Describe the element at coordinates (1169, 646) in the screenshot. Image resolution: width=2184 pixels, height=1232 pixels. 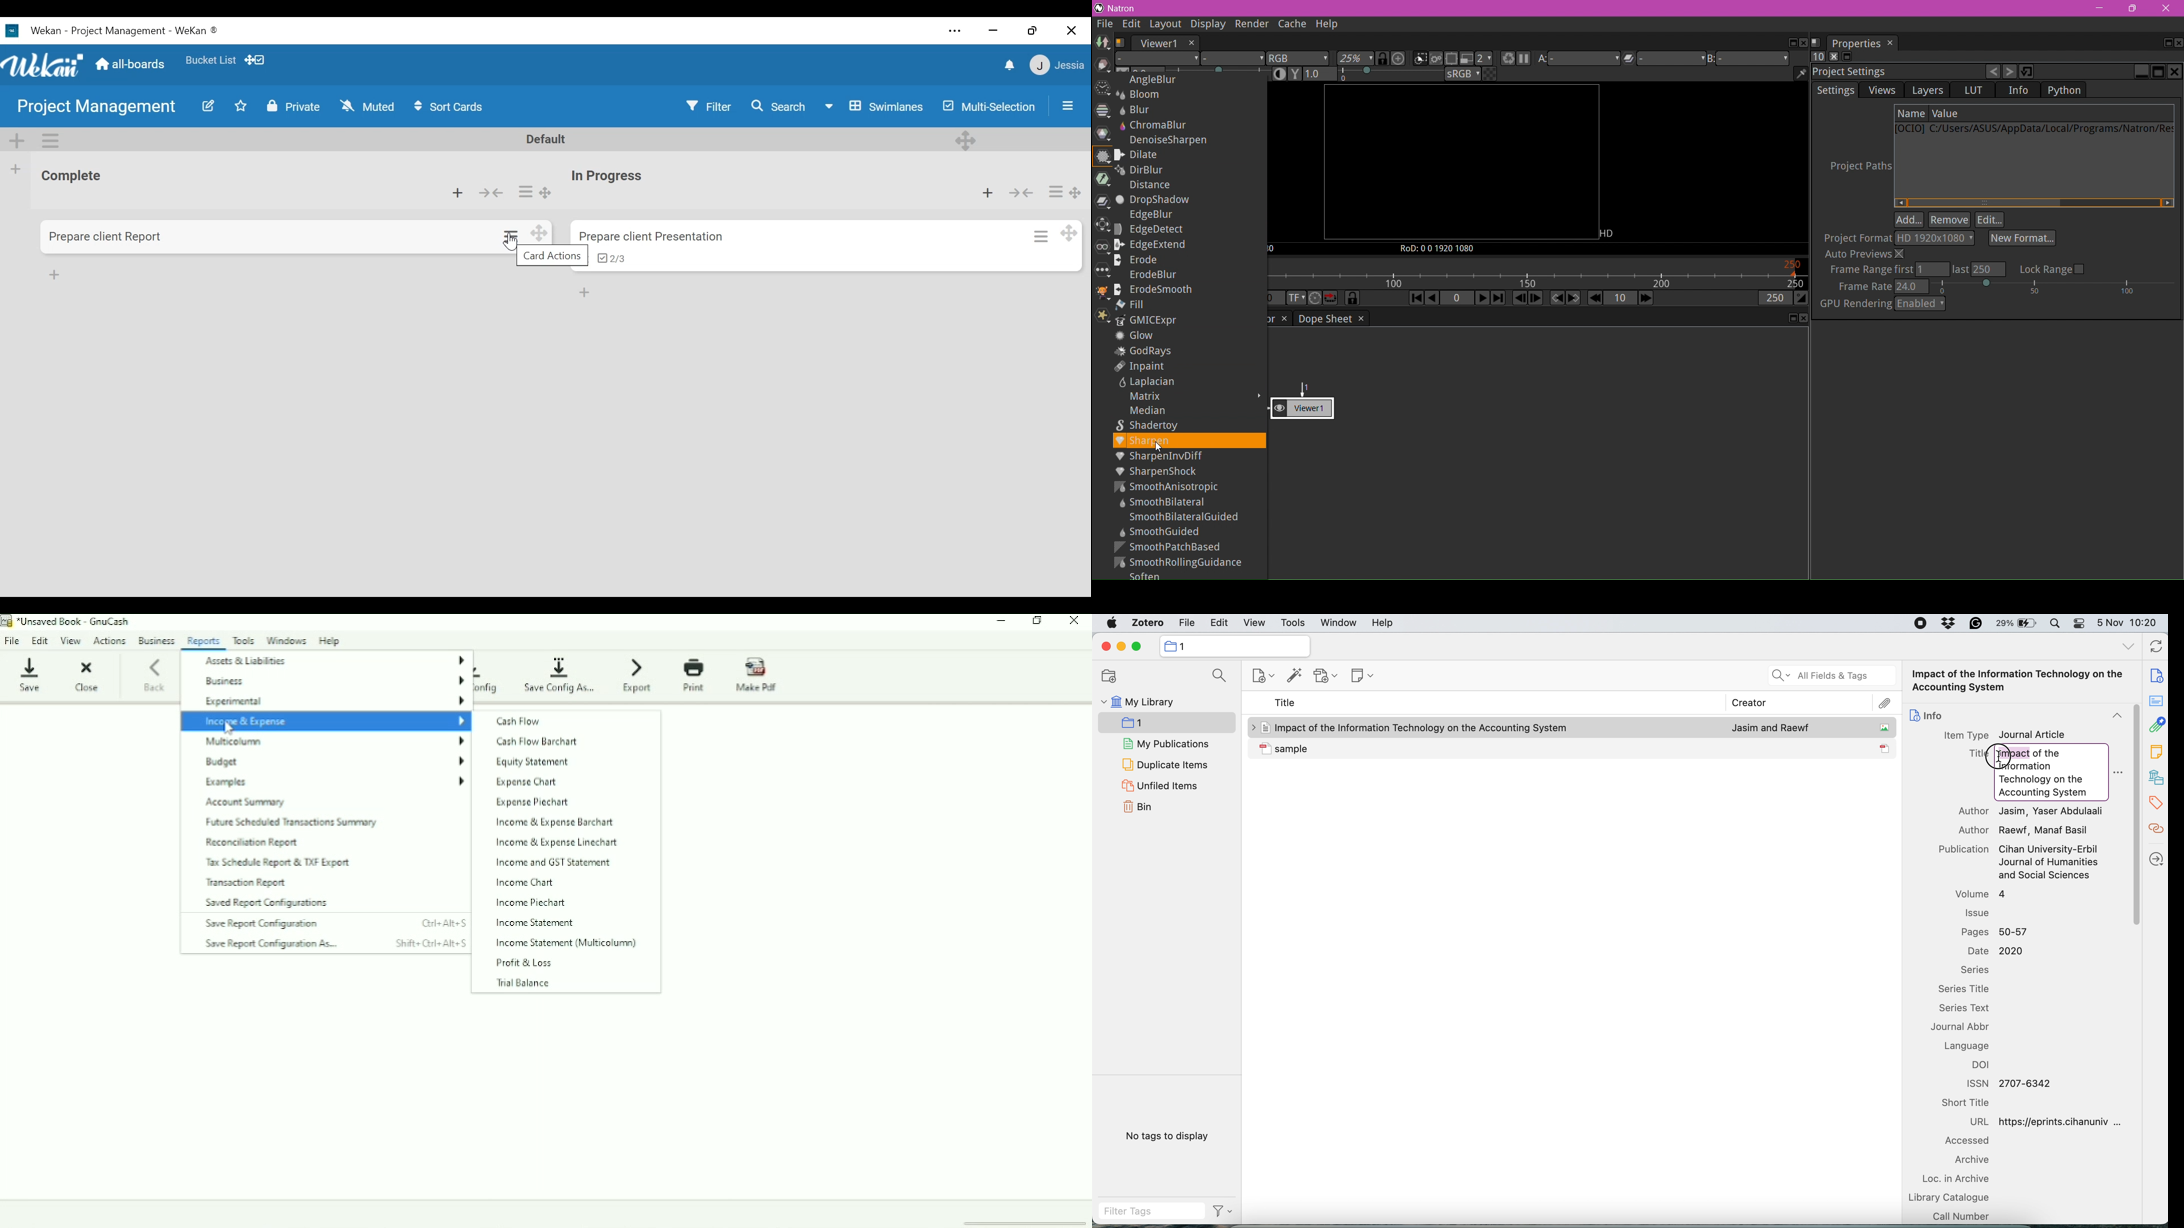
I see `icon` at that location.